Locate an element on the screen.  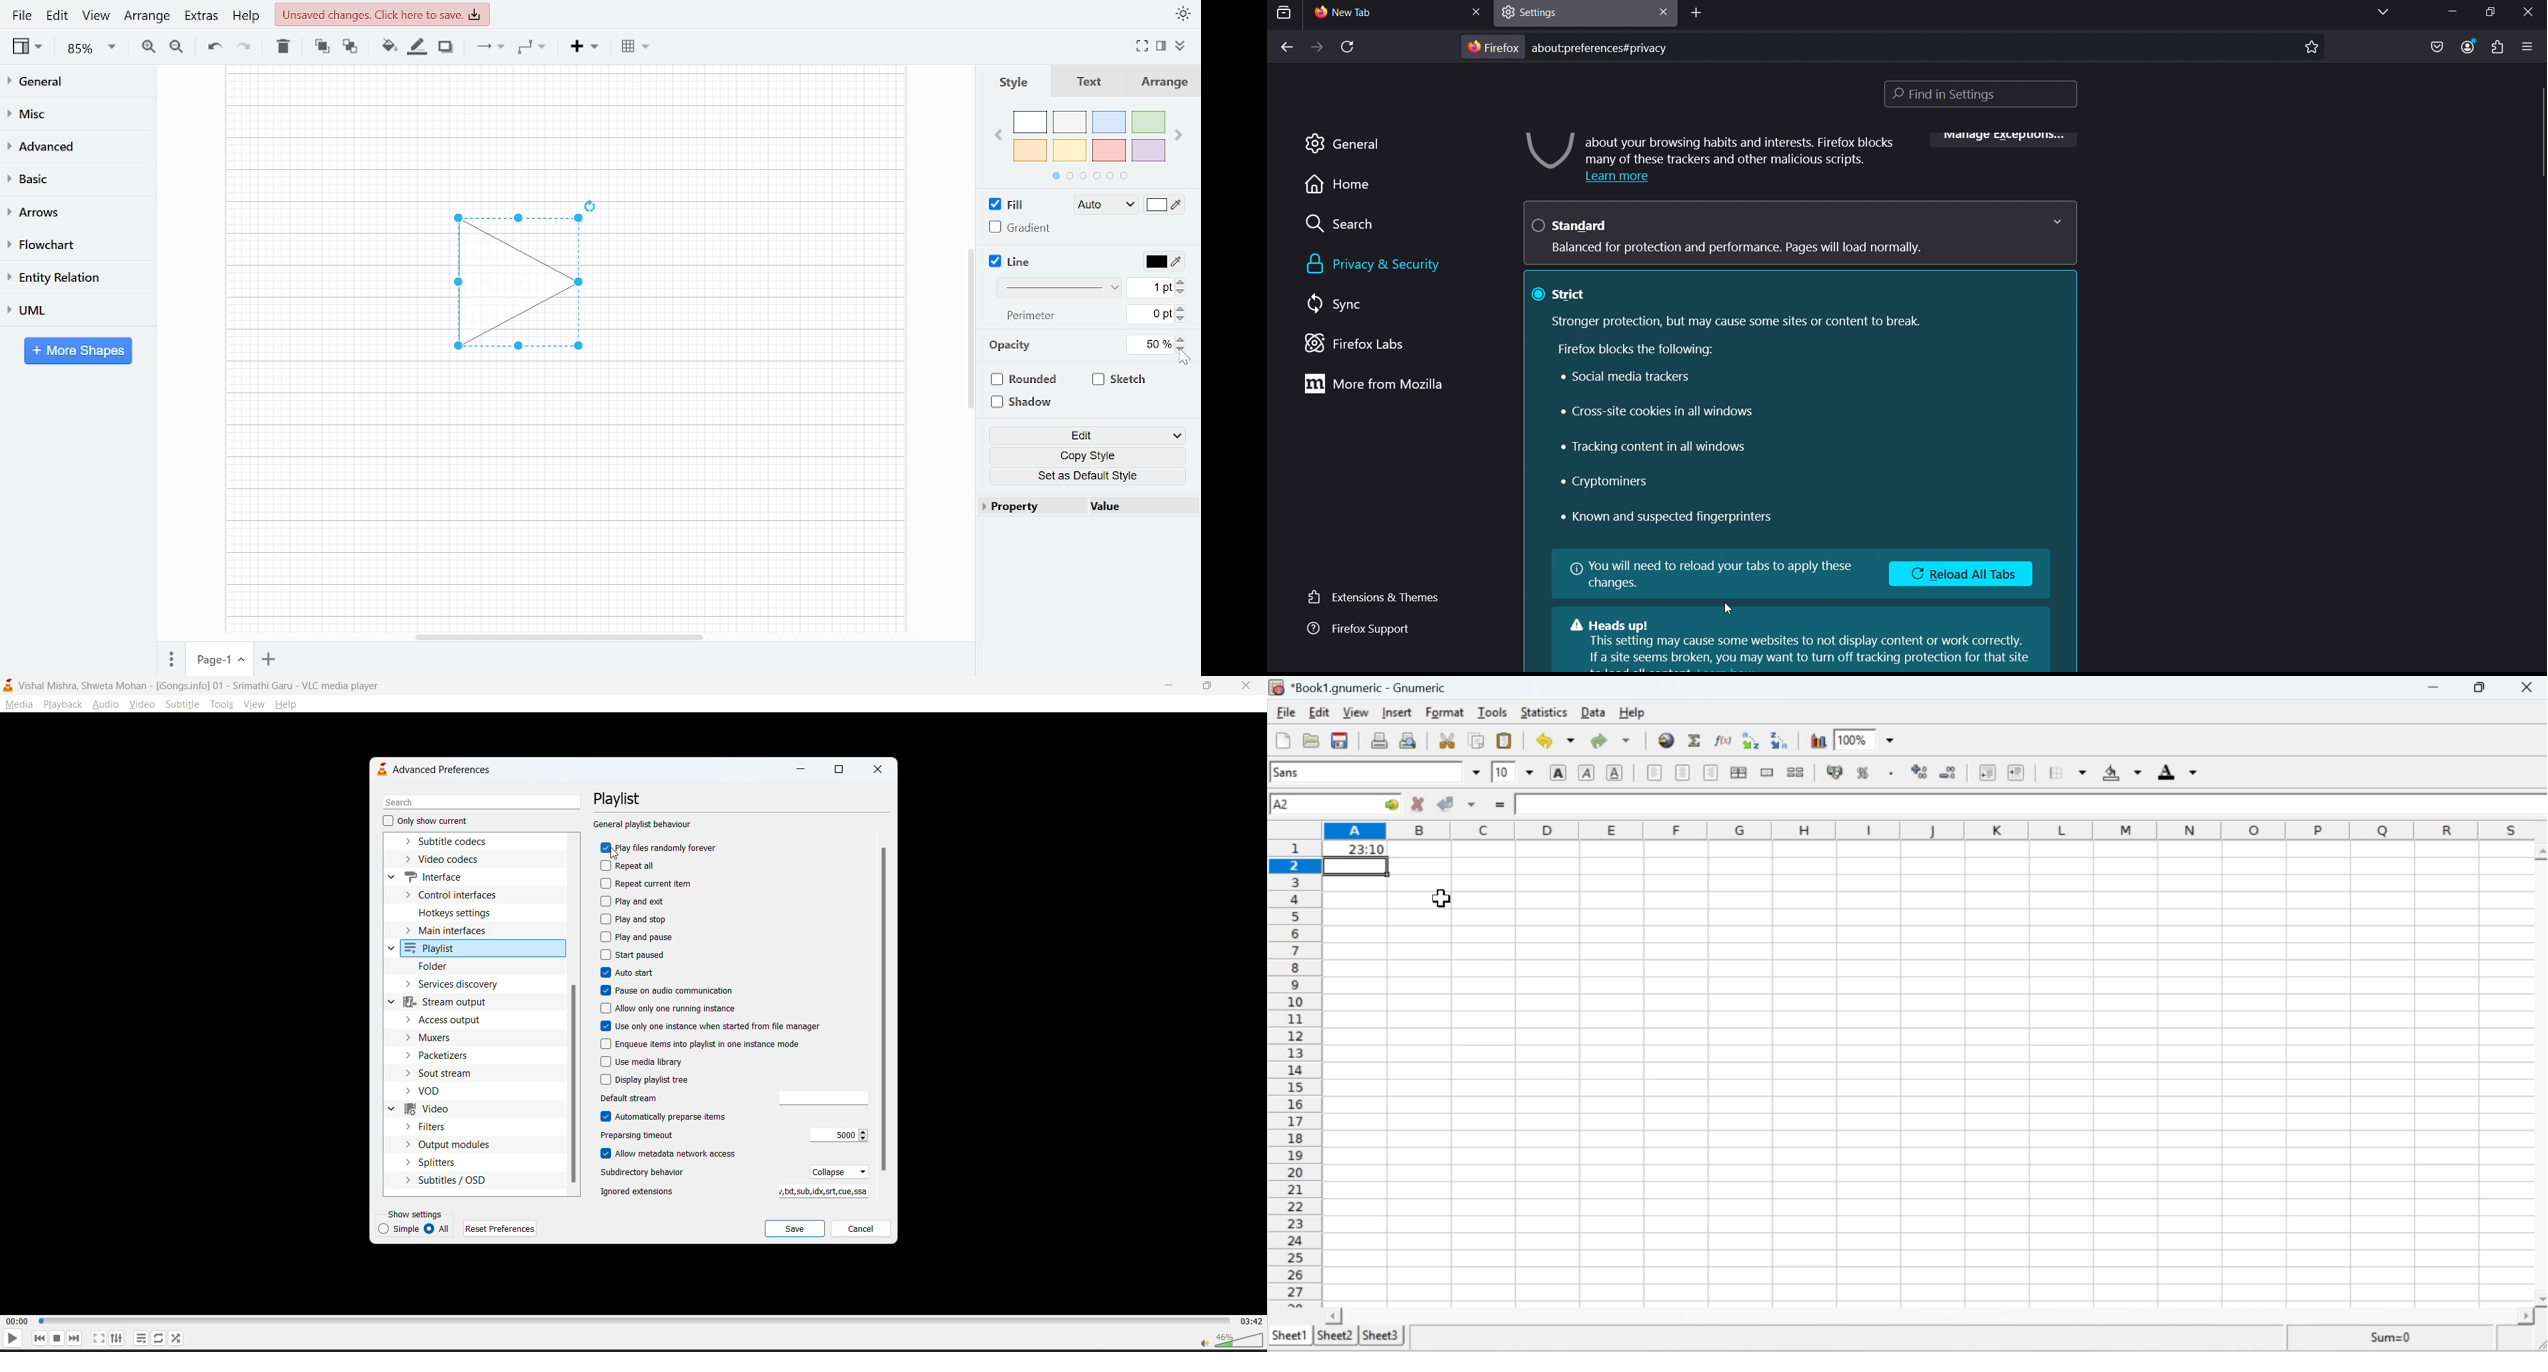
repeat current item is located at coordinates (649, 884).